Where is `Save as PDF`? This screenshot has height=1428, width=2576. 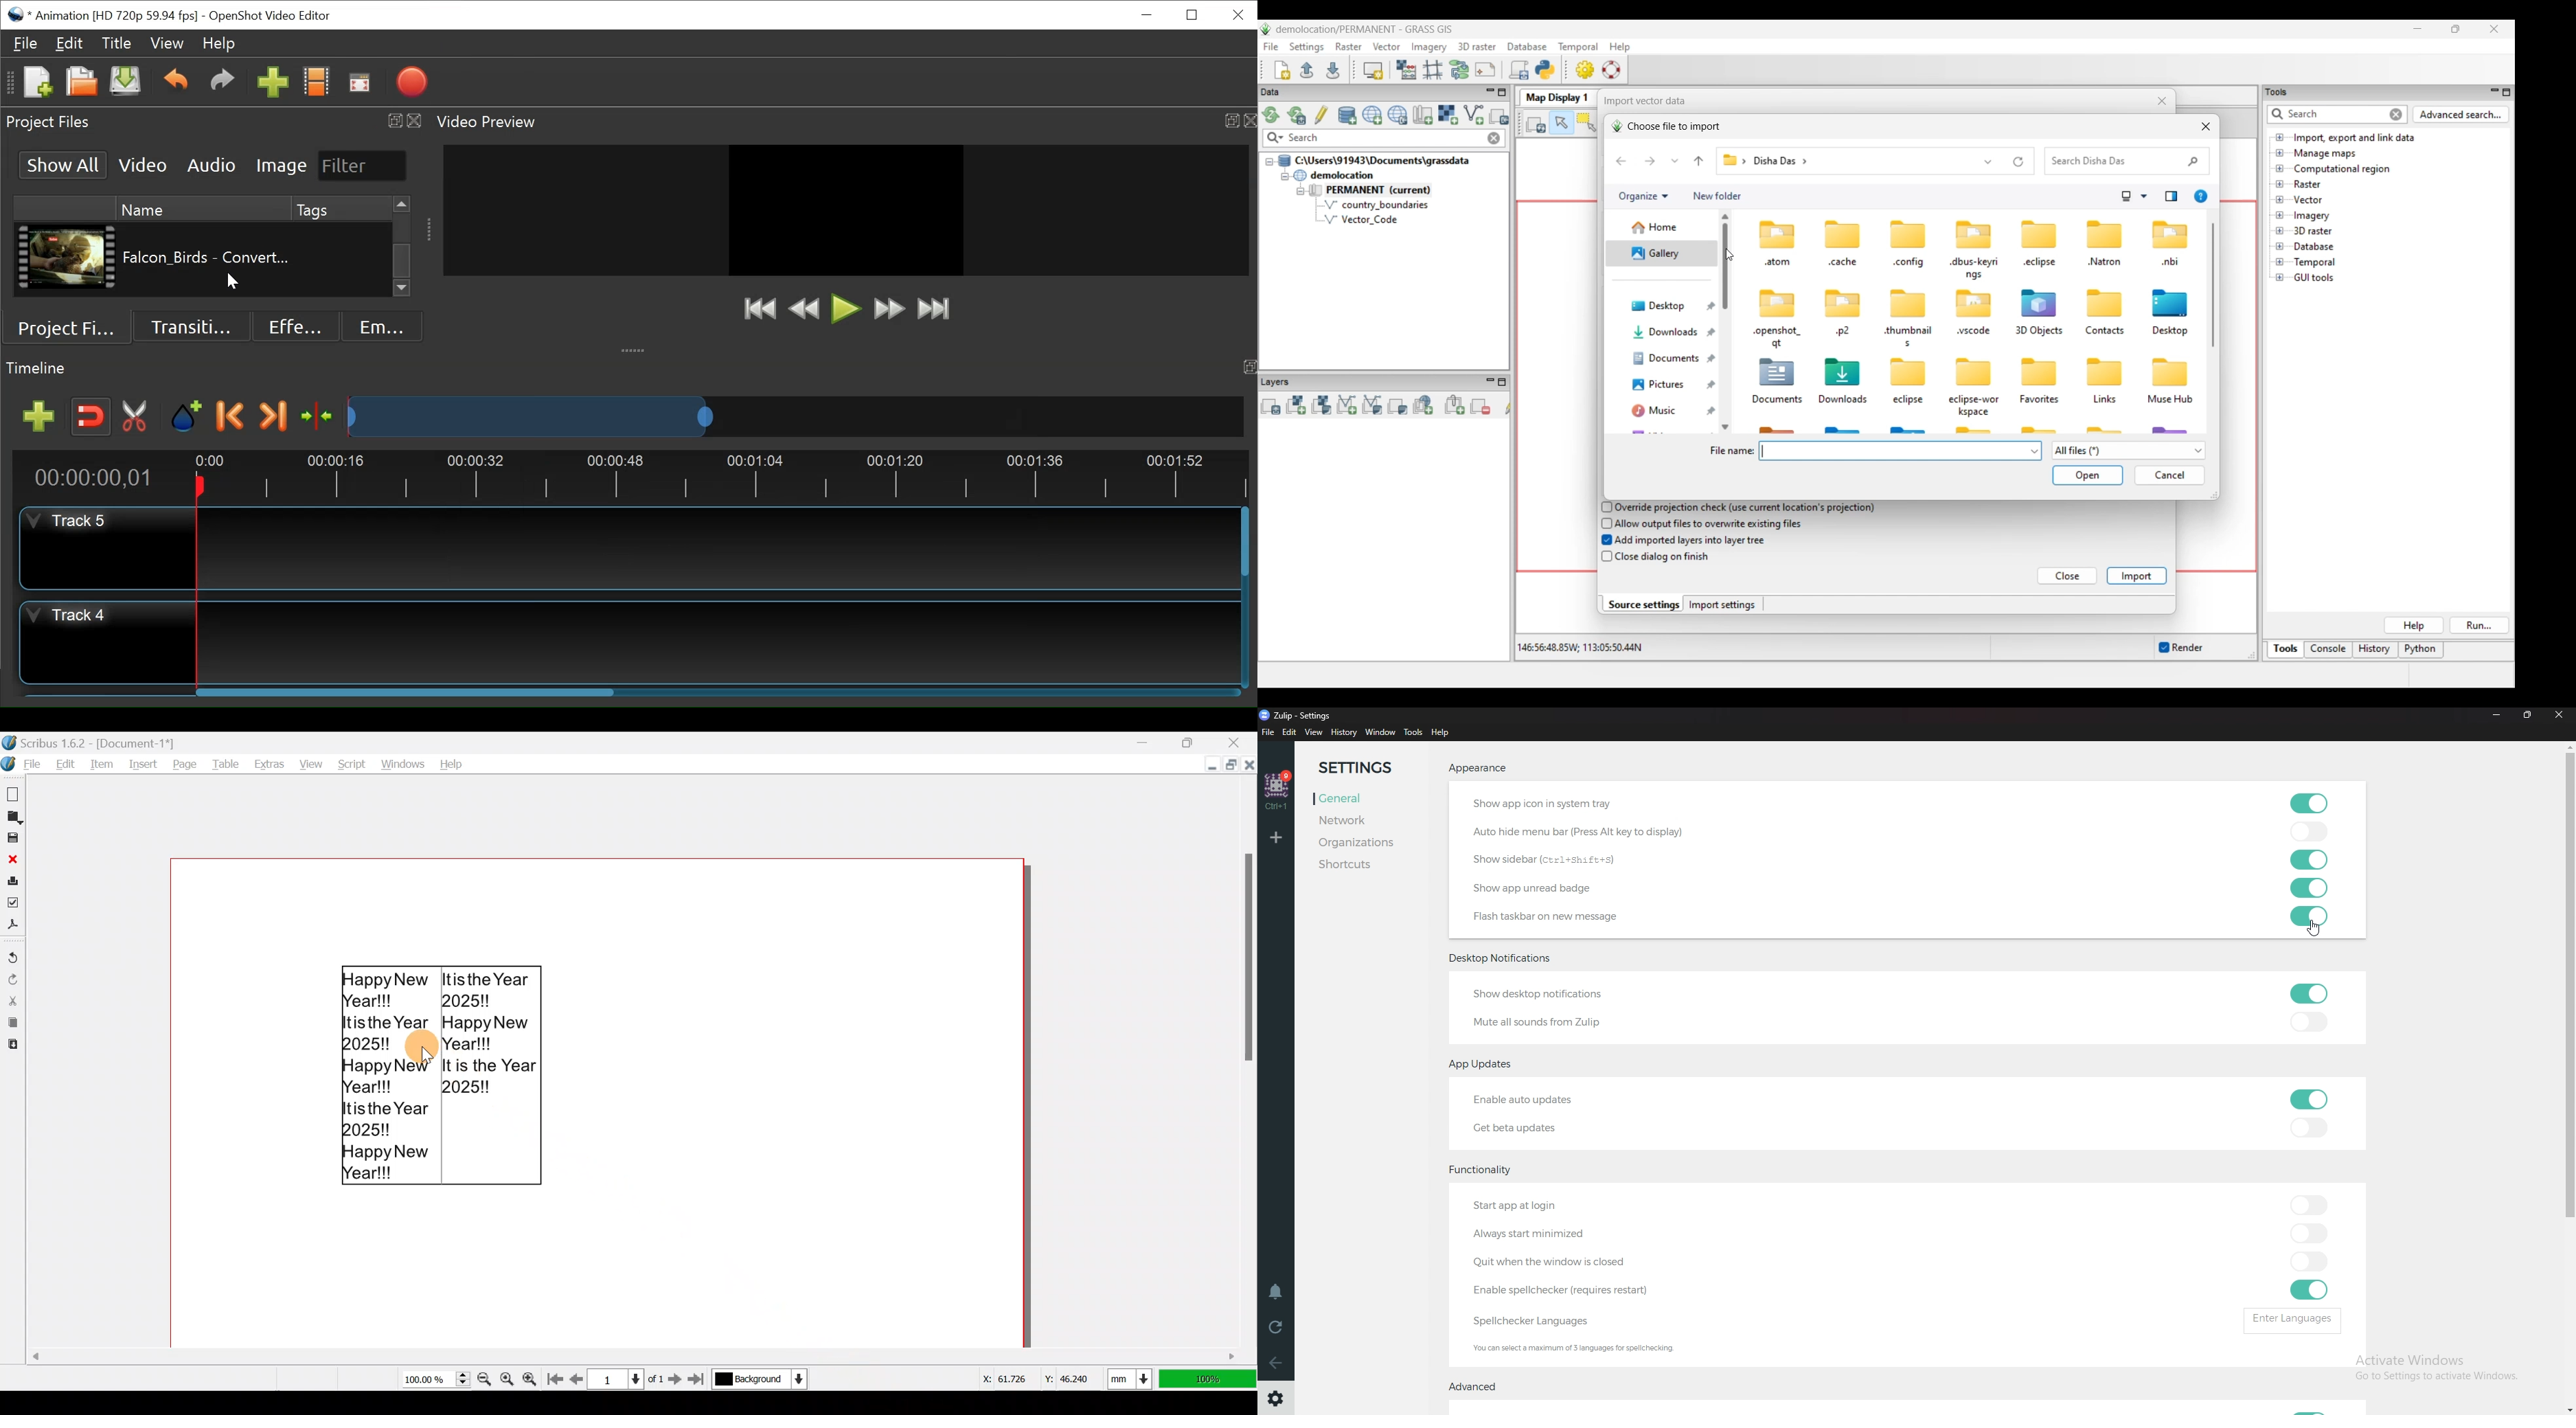 Save as PDF is located at coordinates (15, 927).